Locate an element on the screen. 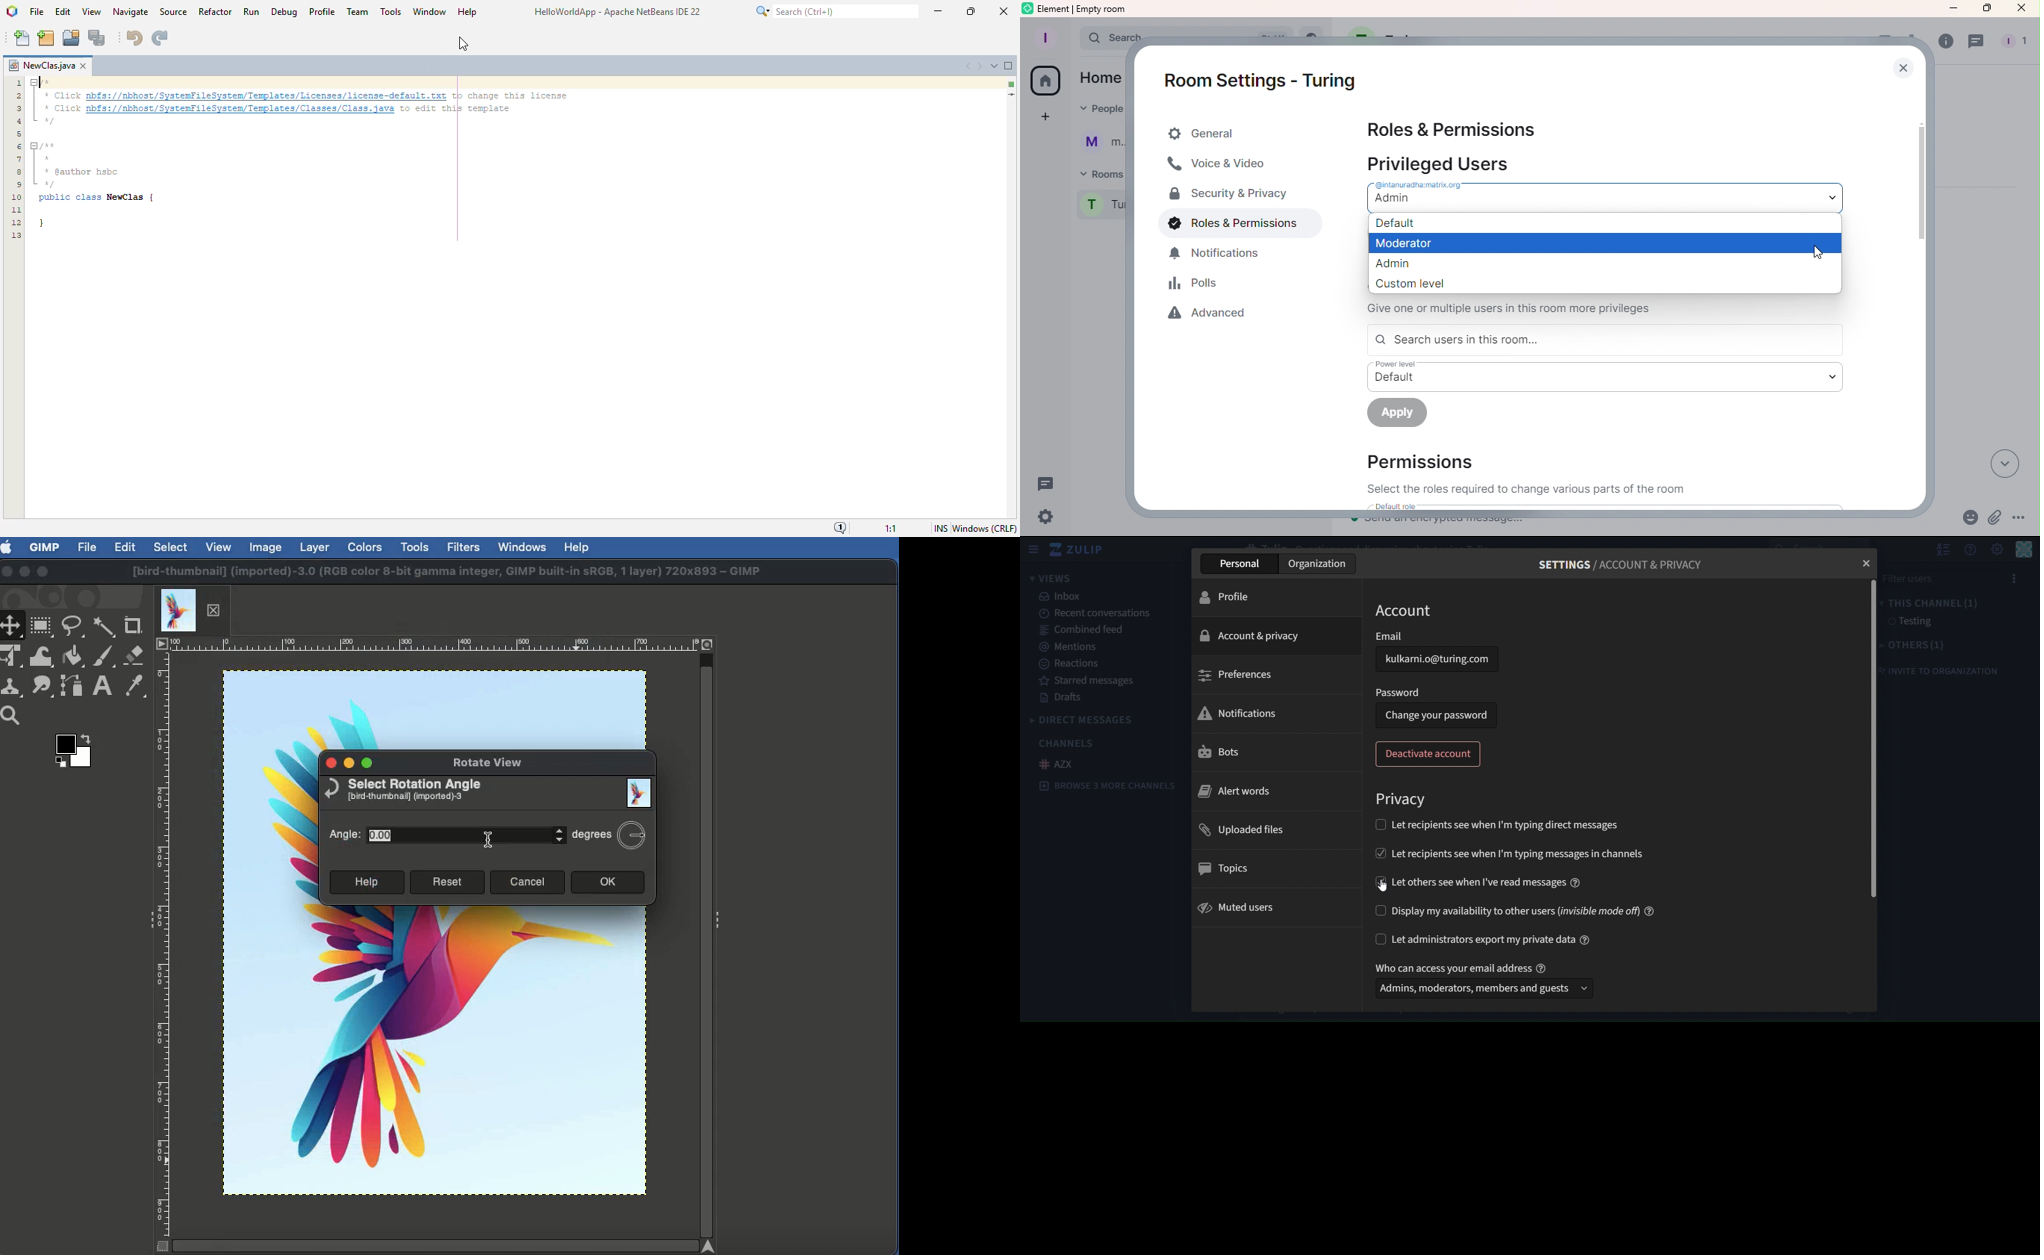 This screenshot has width=2044, height=1260. line numbers is located at coordinates (16, 159).